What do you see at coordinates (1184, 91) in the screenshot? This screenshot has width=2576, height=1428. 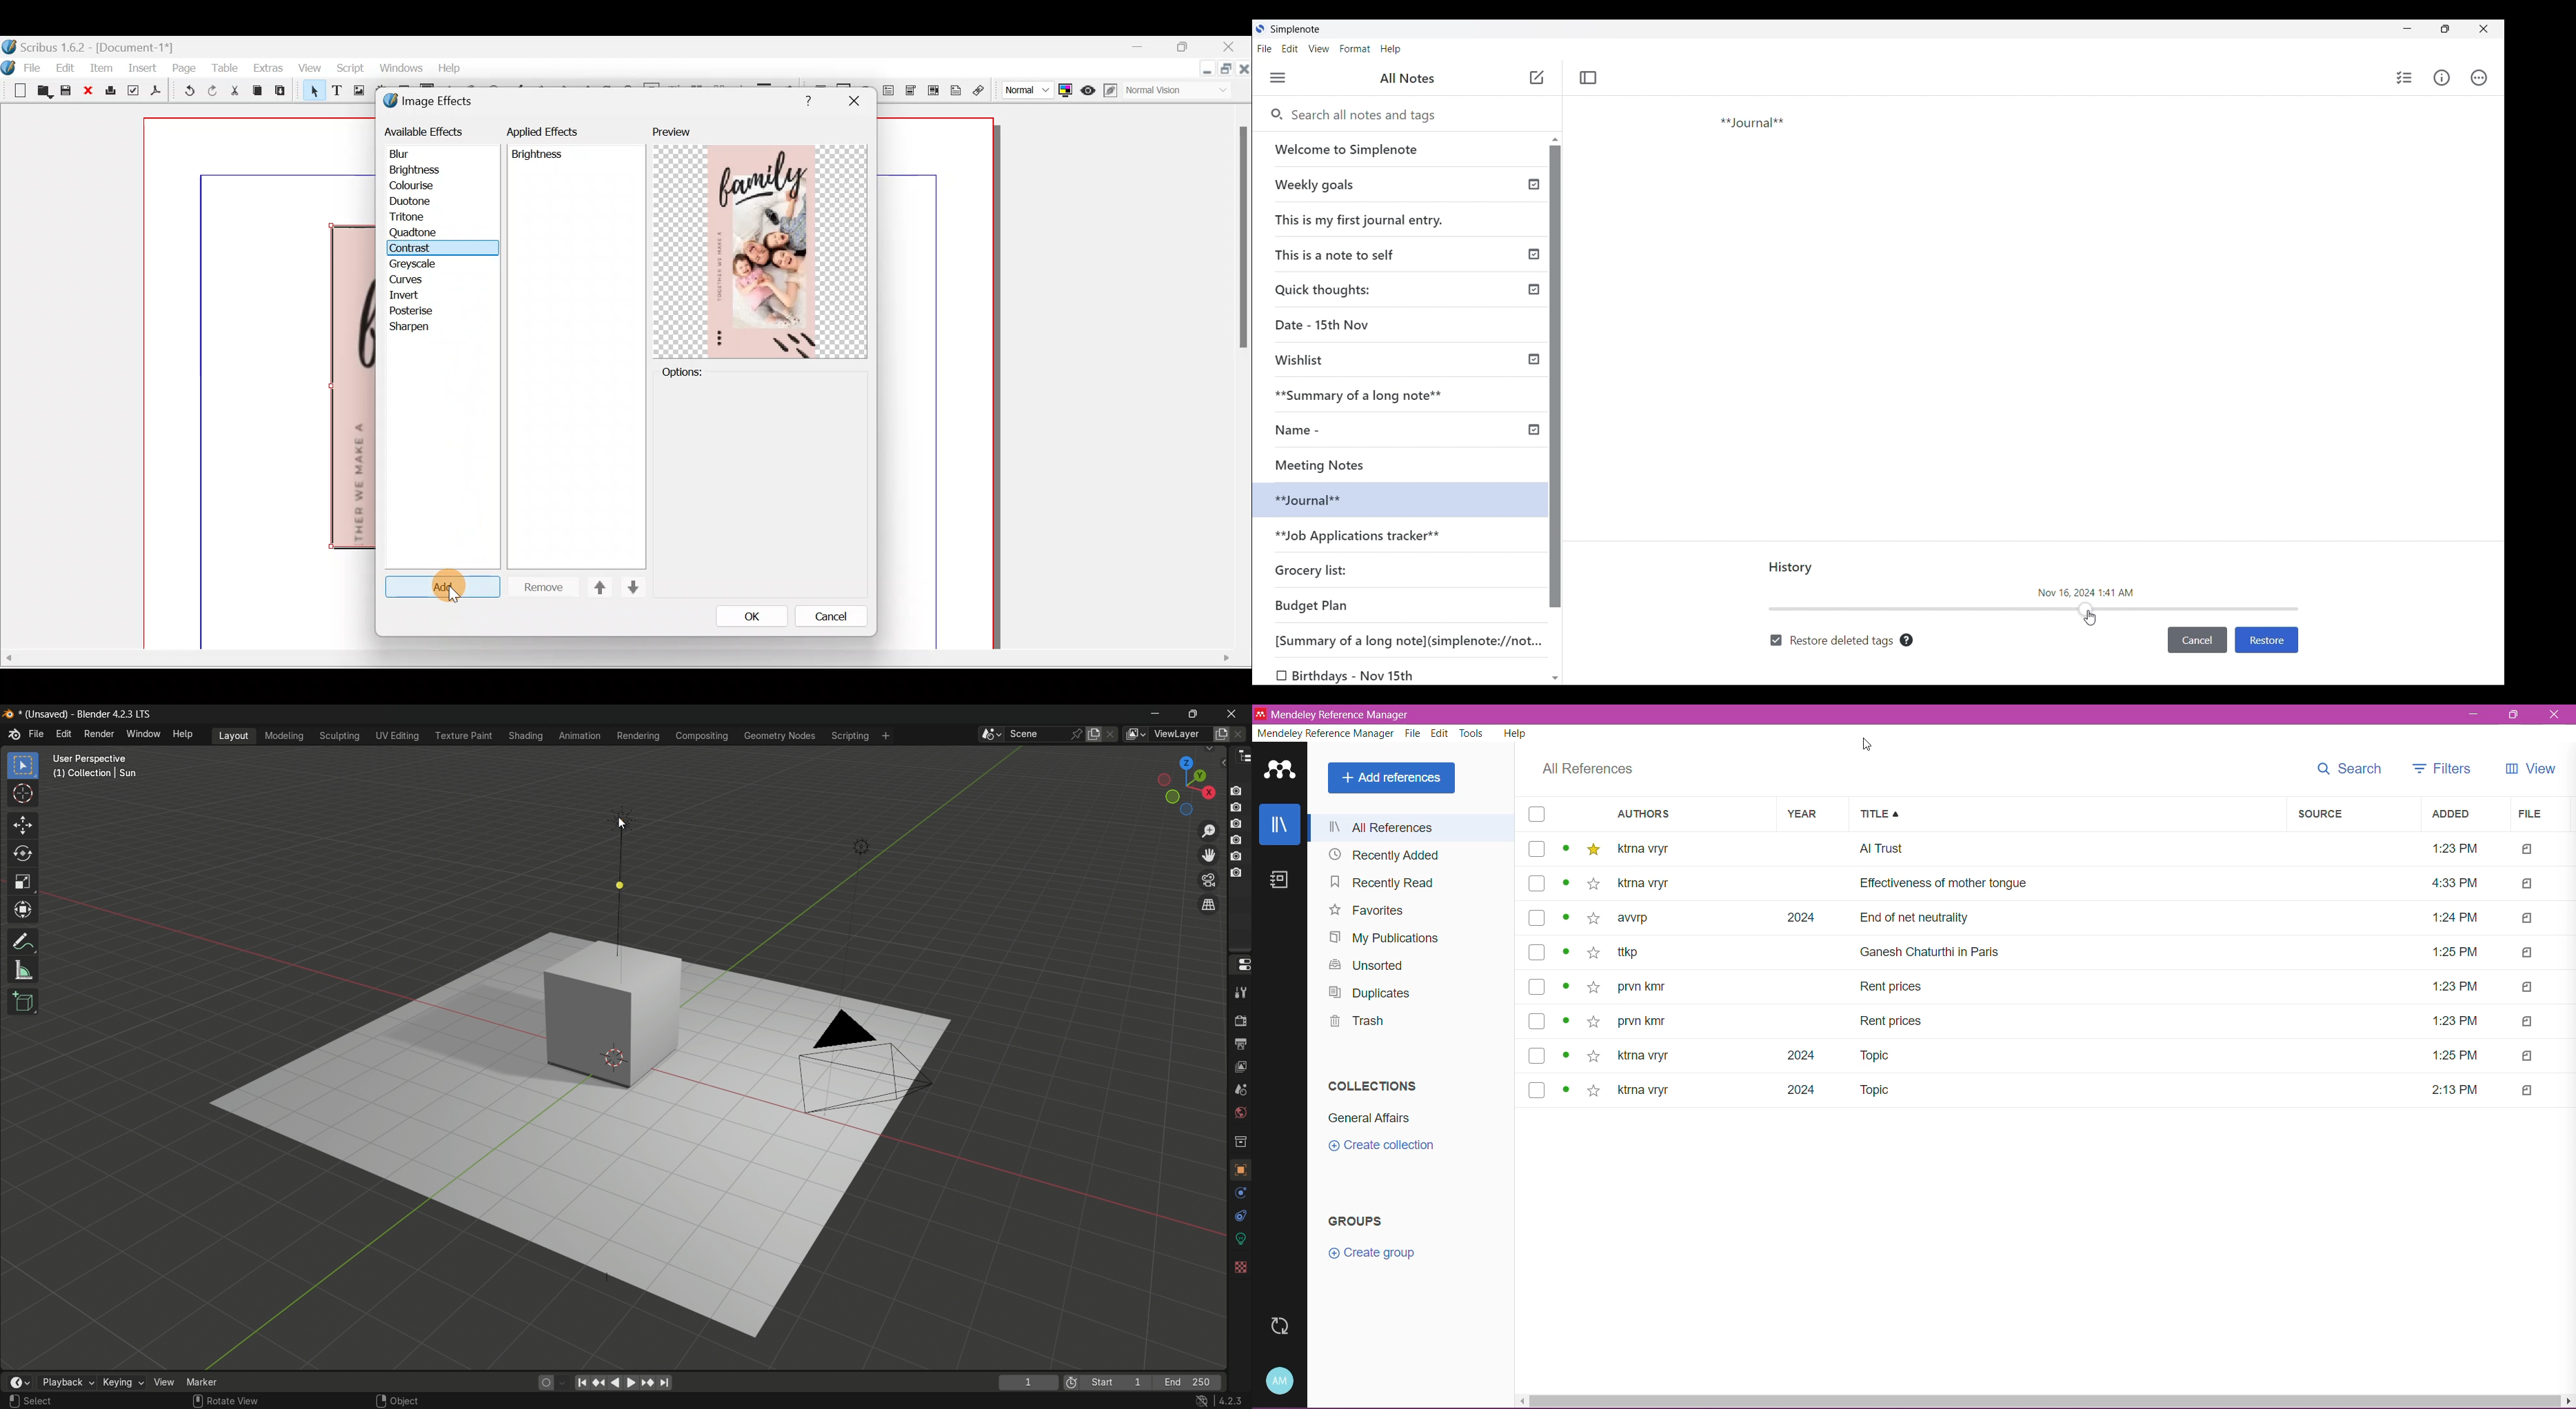 I see `Visual appearance of display` at bounding box center [1184, 91].